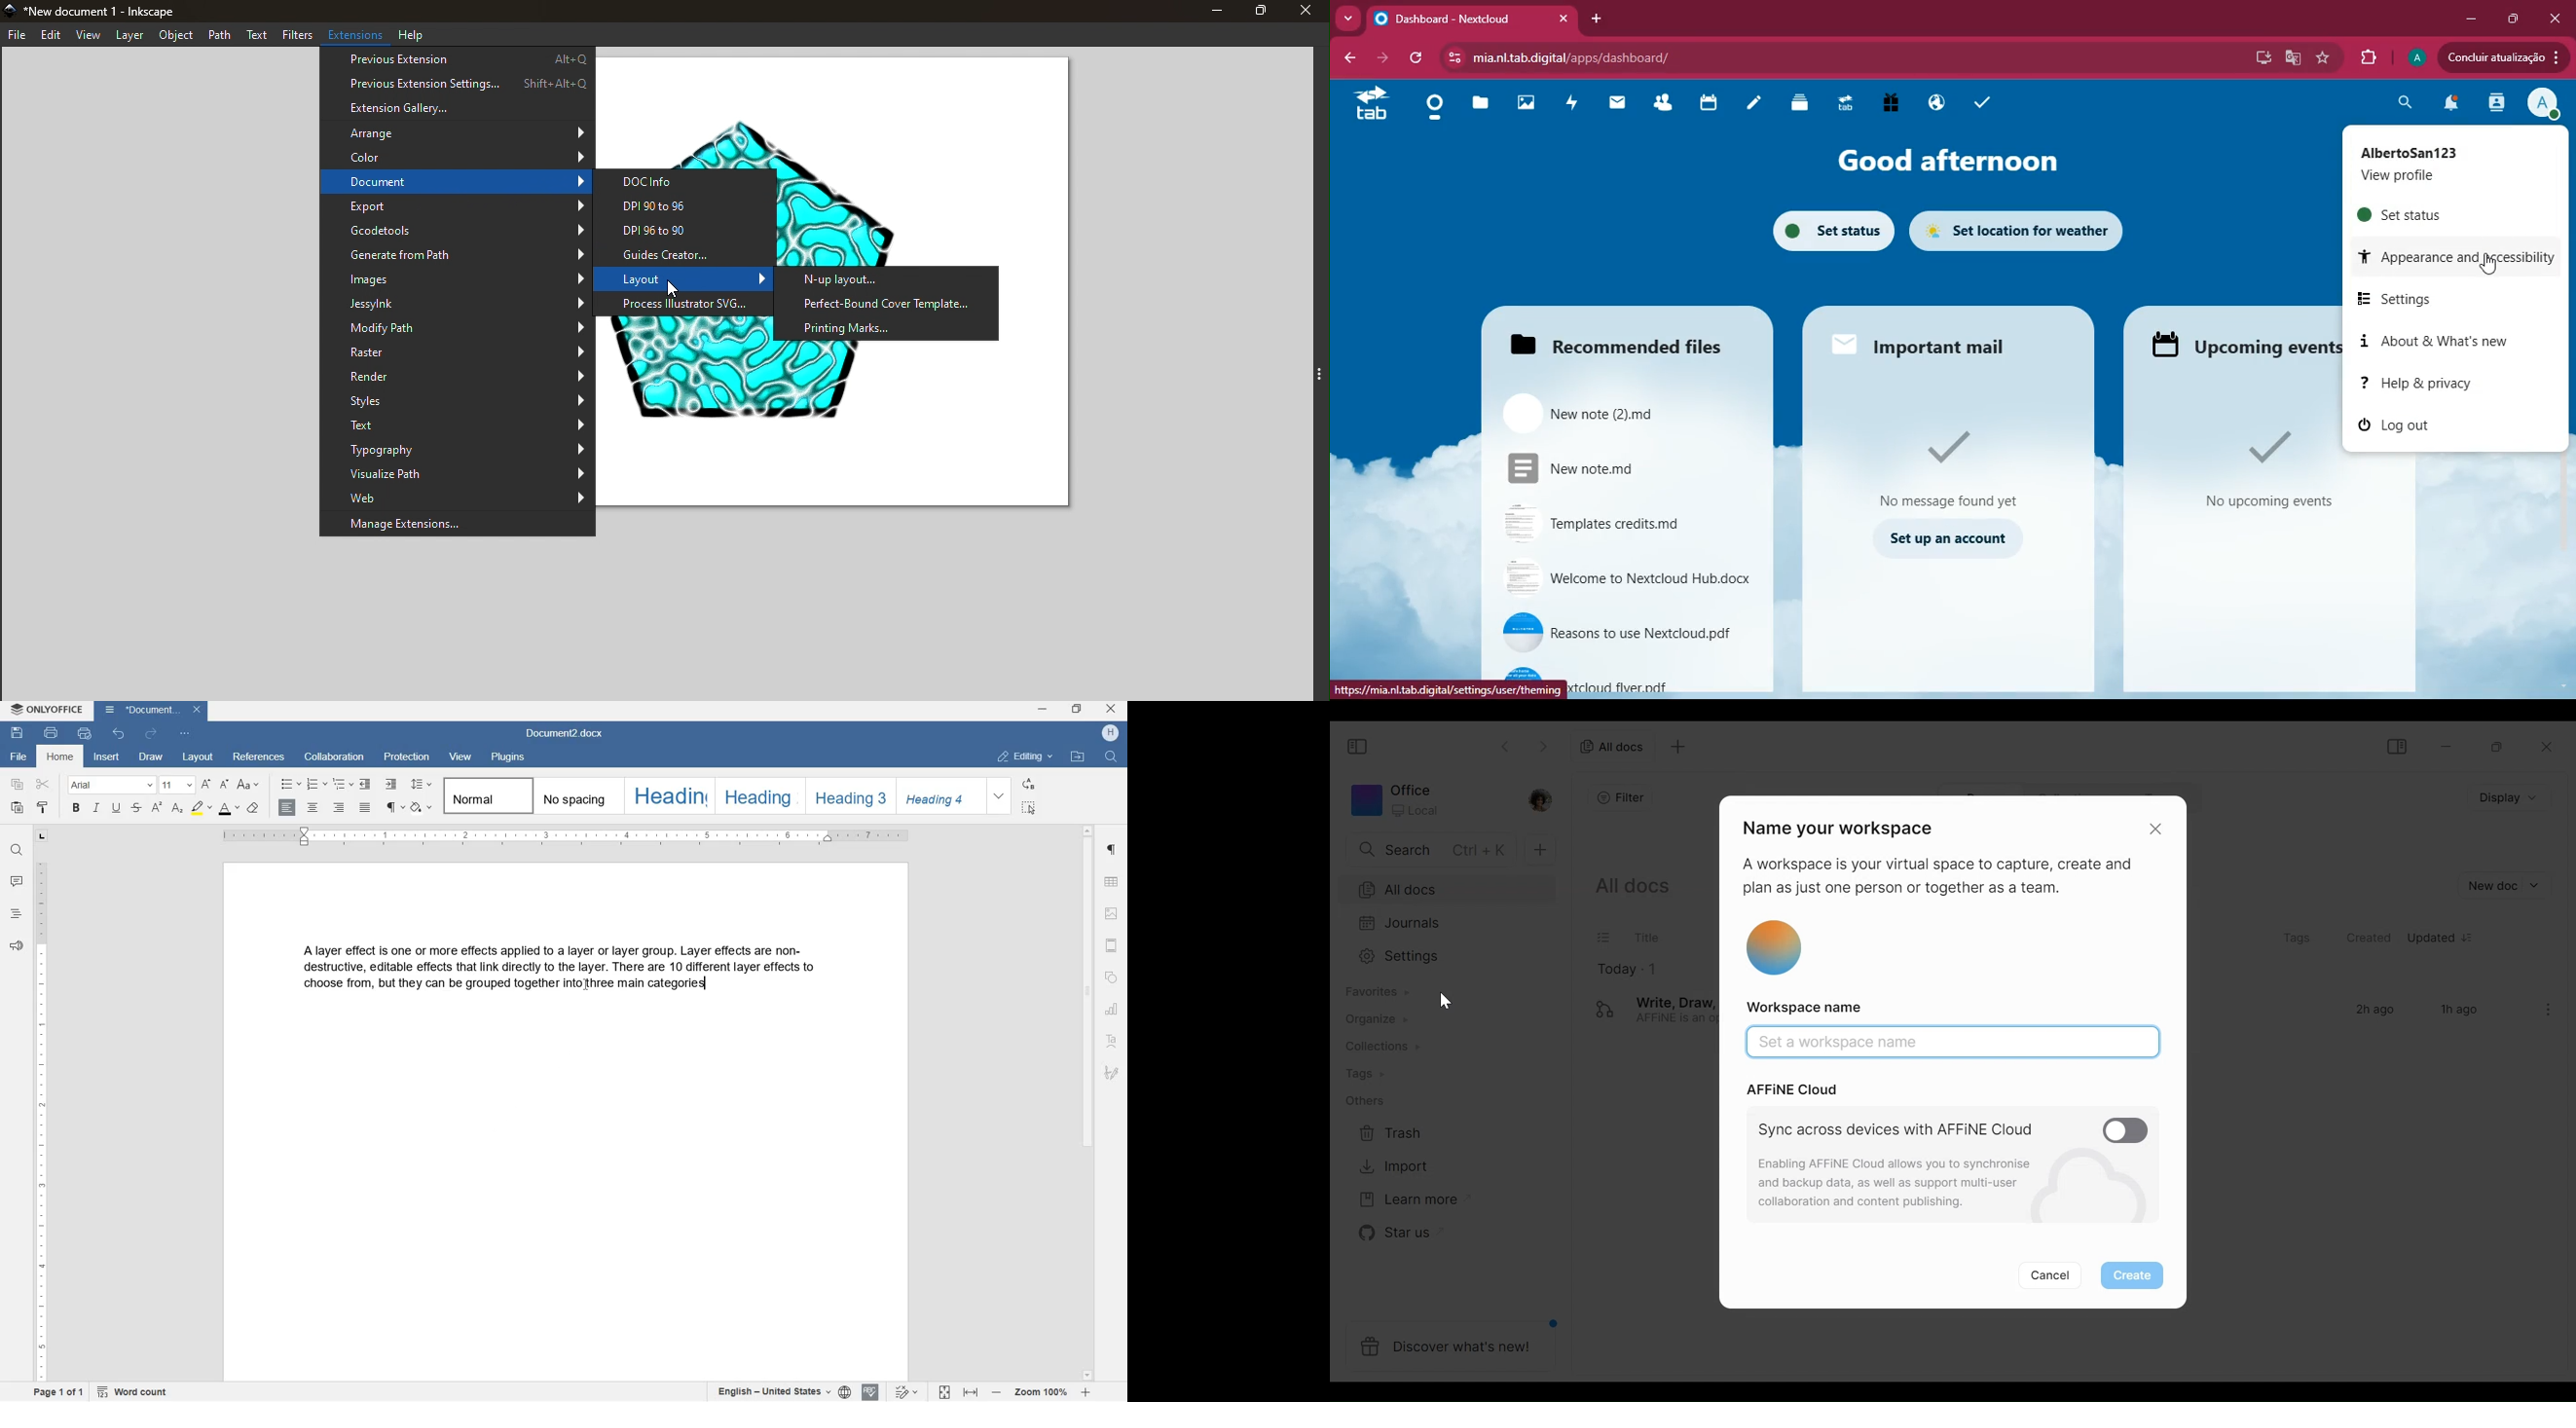 This screenshot has width=2576, height=1428. What do you see at coordinates (1849, 104) in the screenshot?
I see `tab` at bounding box center [1849, 104].